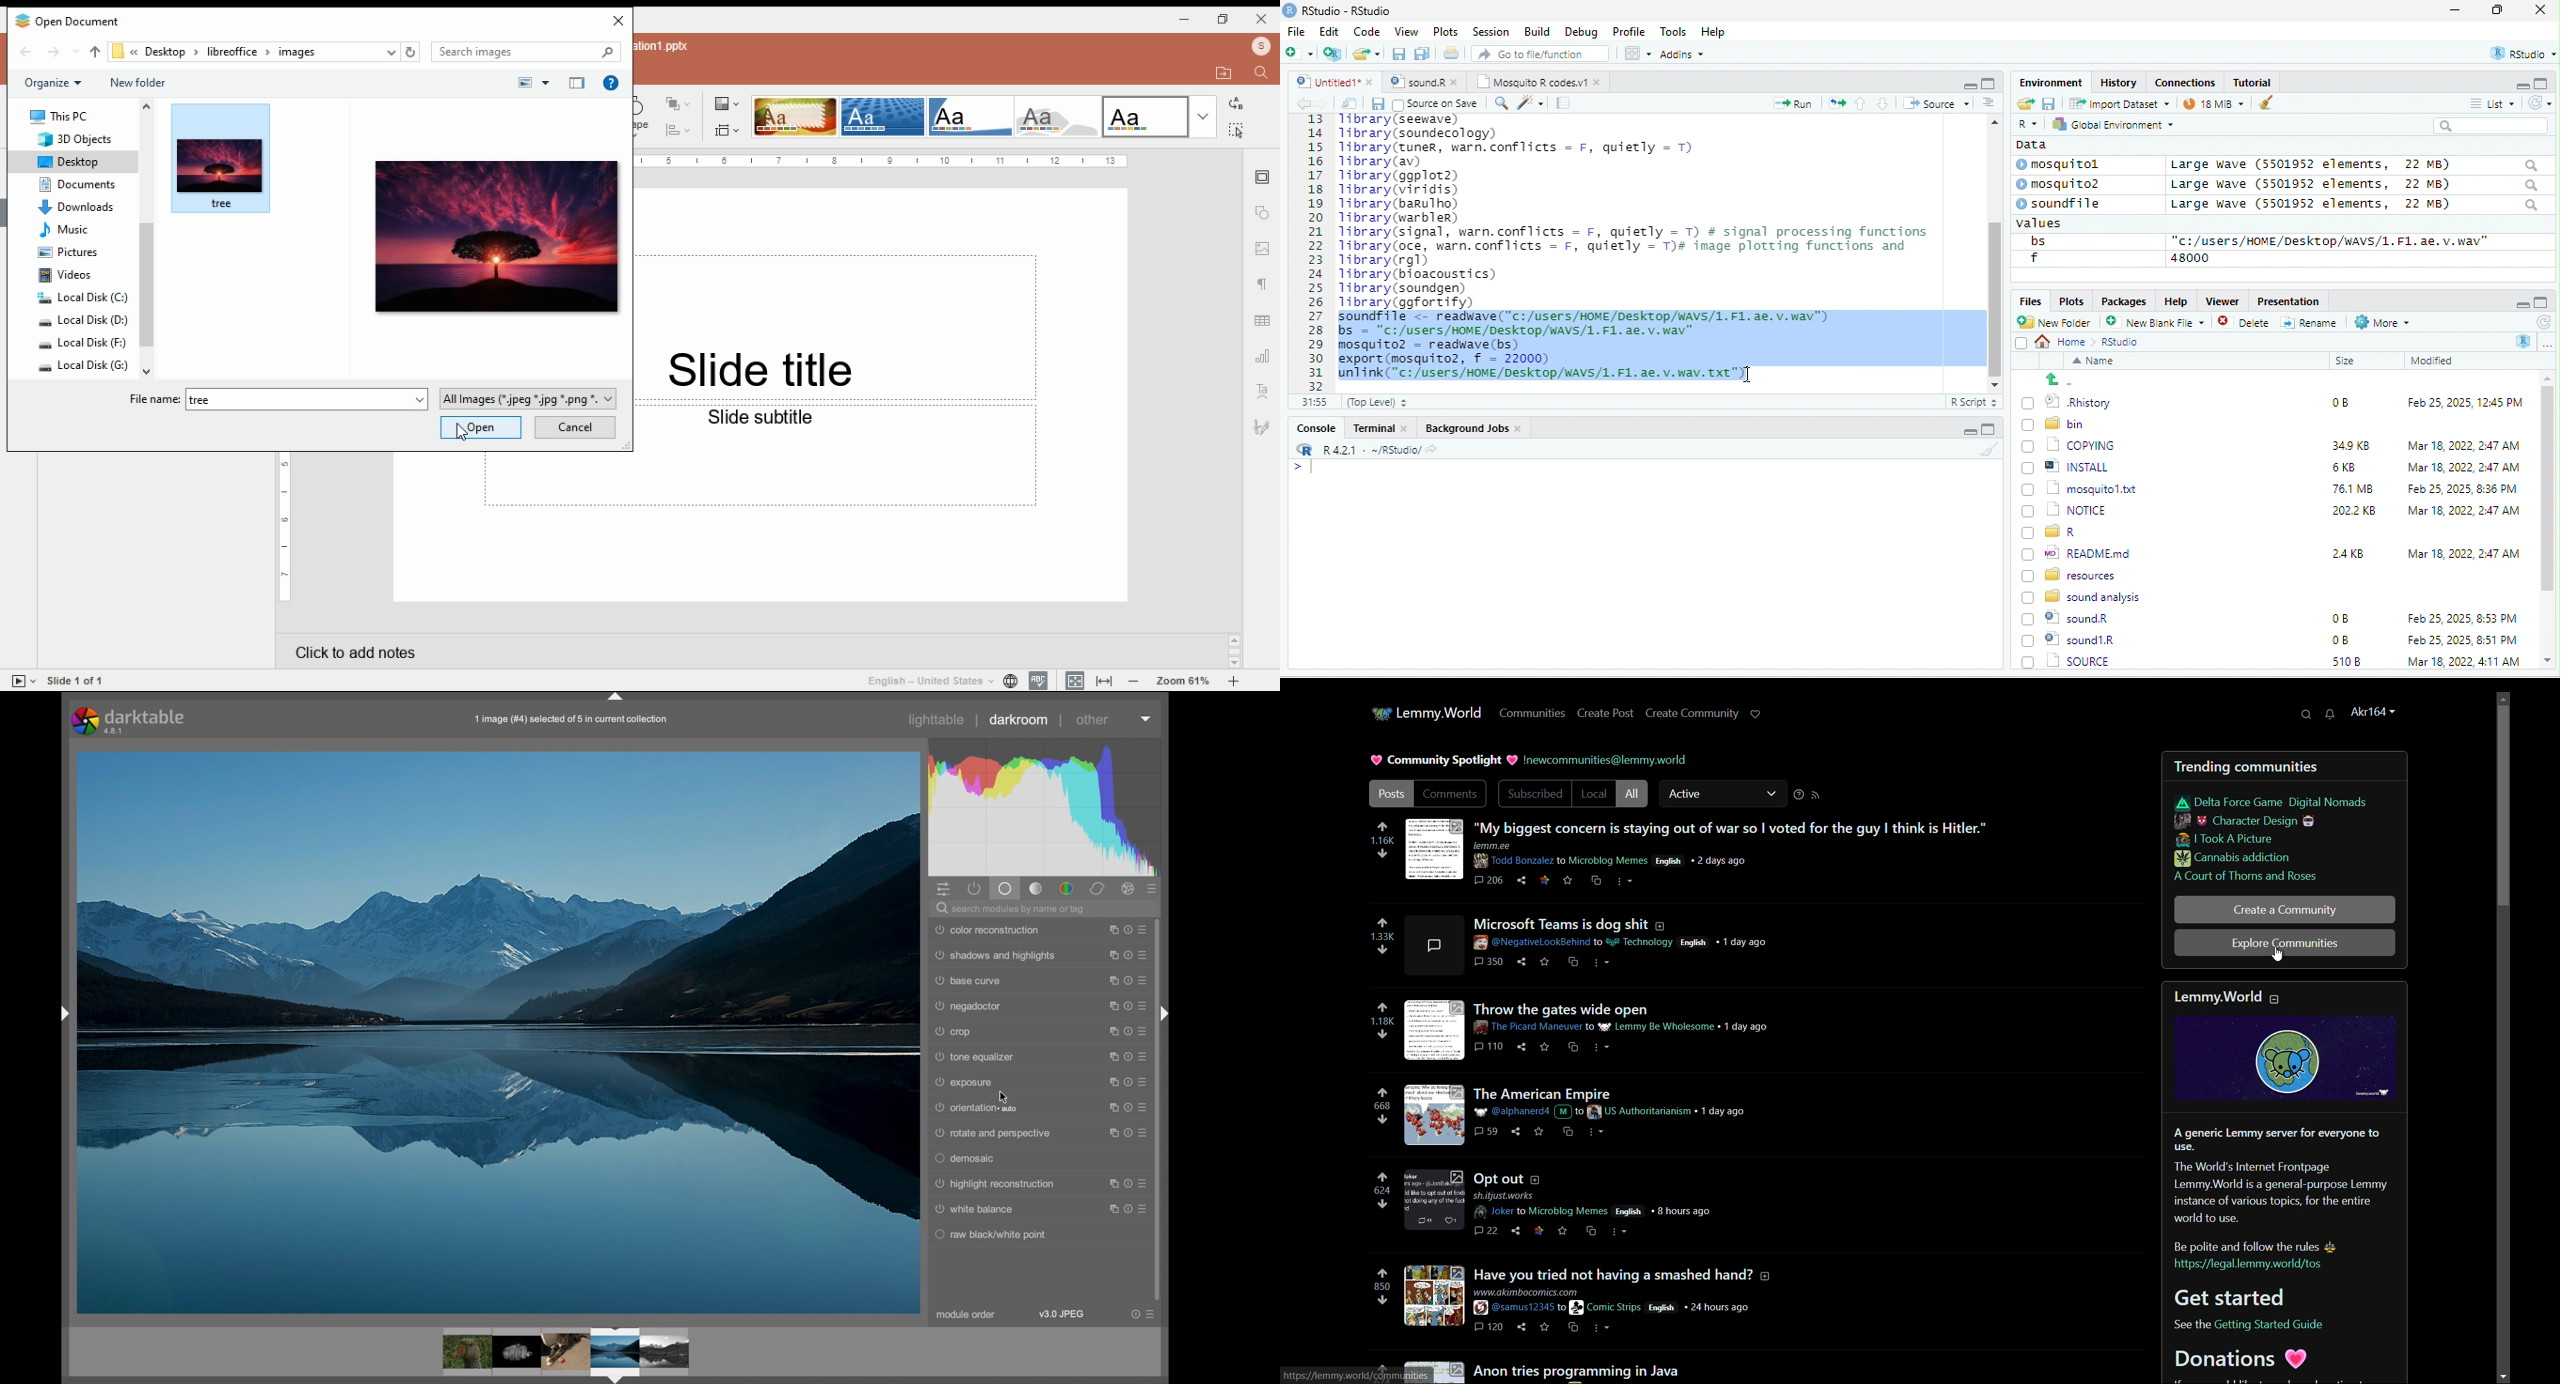 This screenshot has height=1400, width=2576. I want to click on Plots, so click(1446, 31).